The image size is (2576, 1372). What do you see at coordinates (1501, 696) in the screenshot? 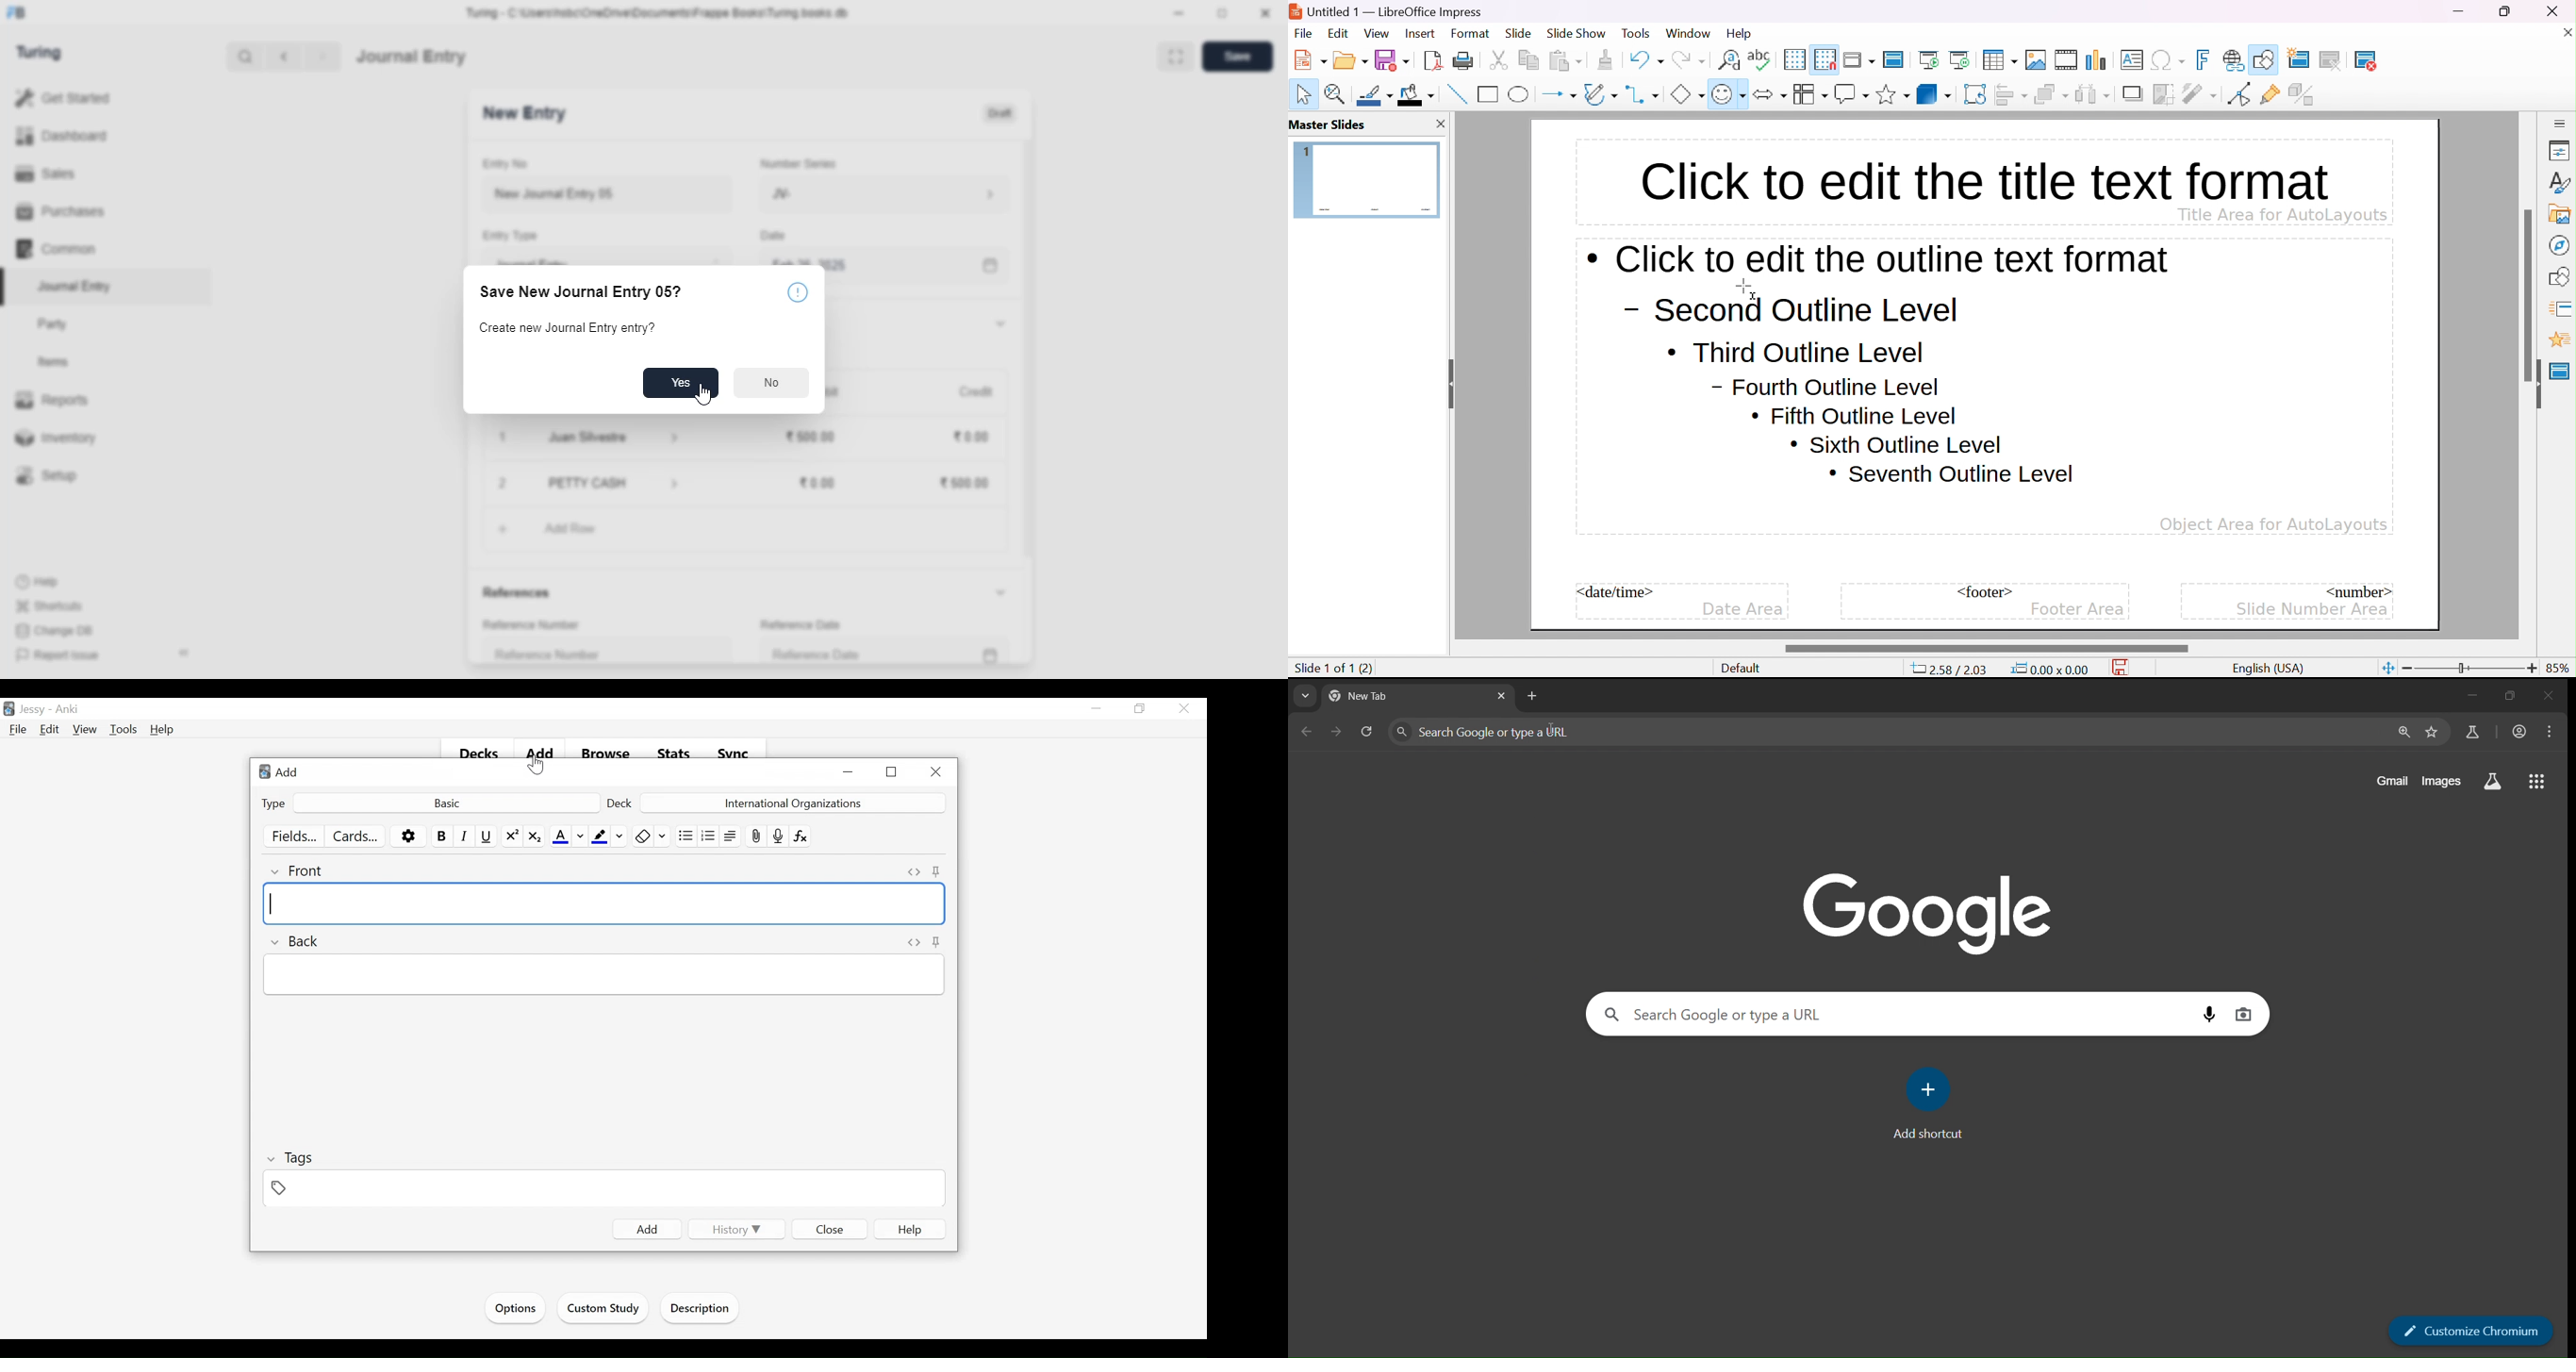
I see `close tab` at bounding box center [1501, 696].